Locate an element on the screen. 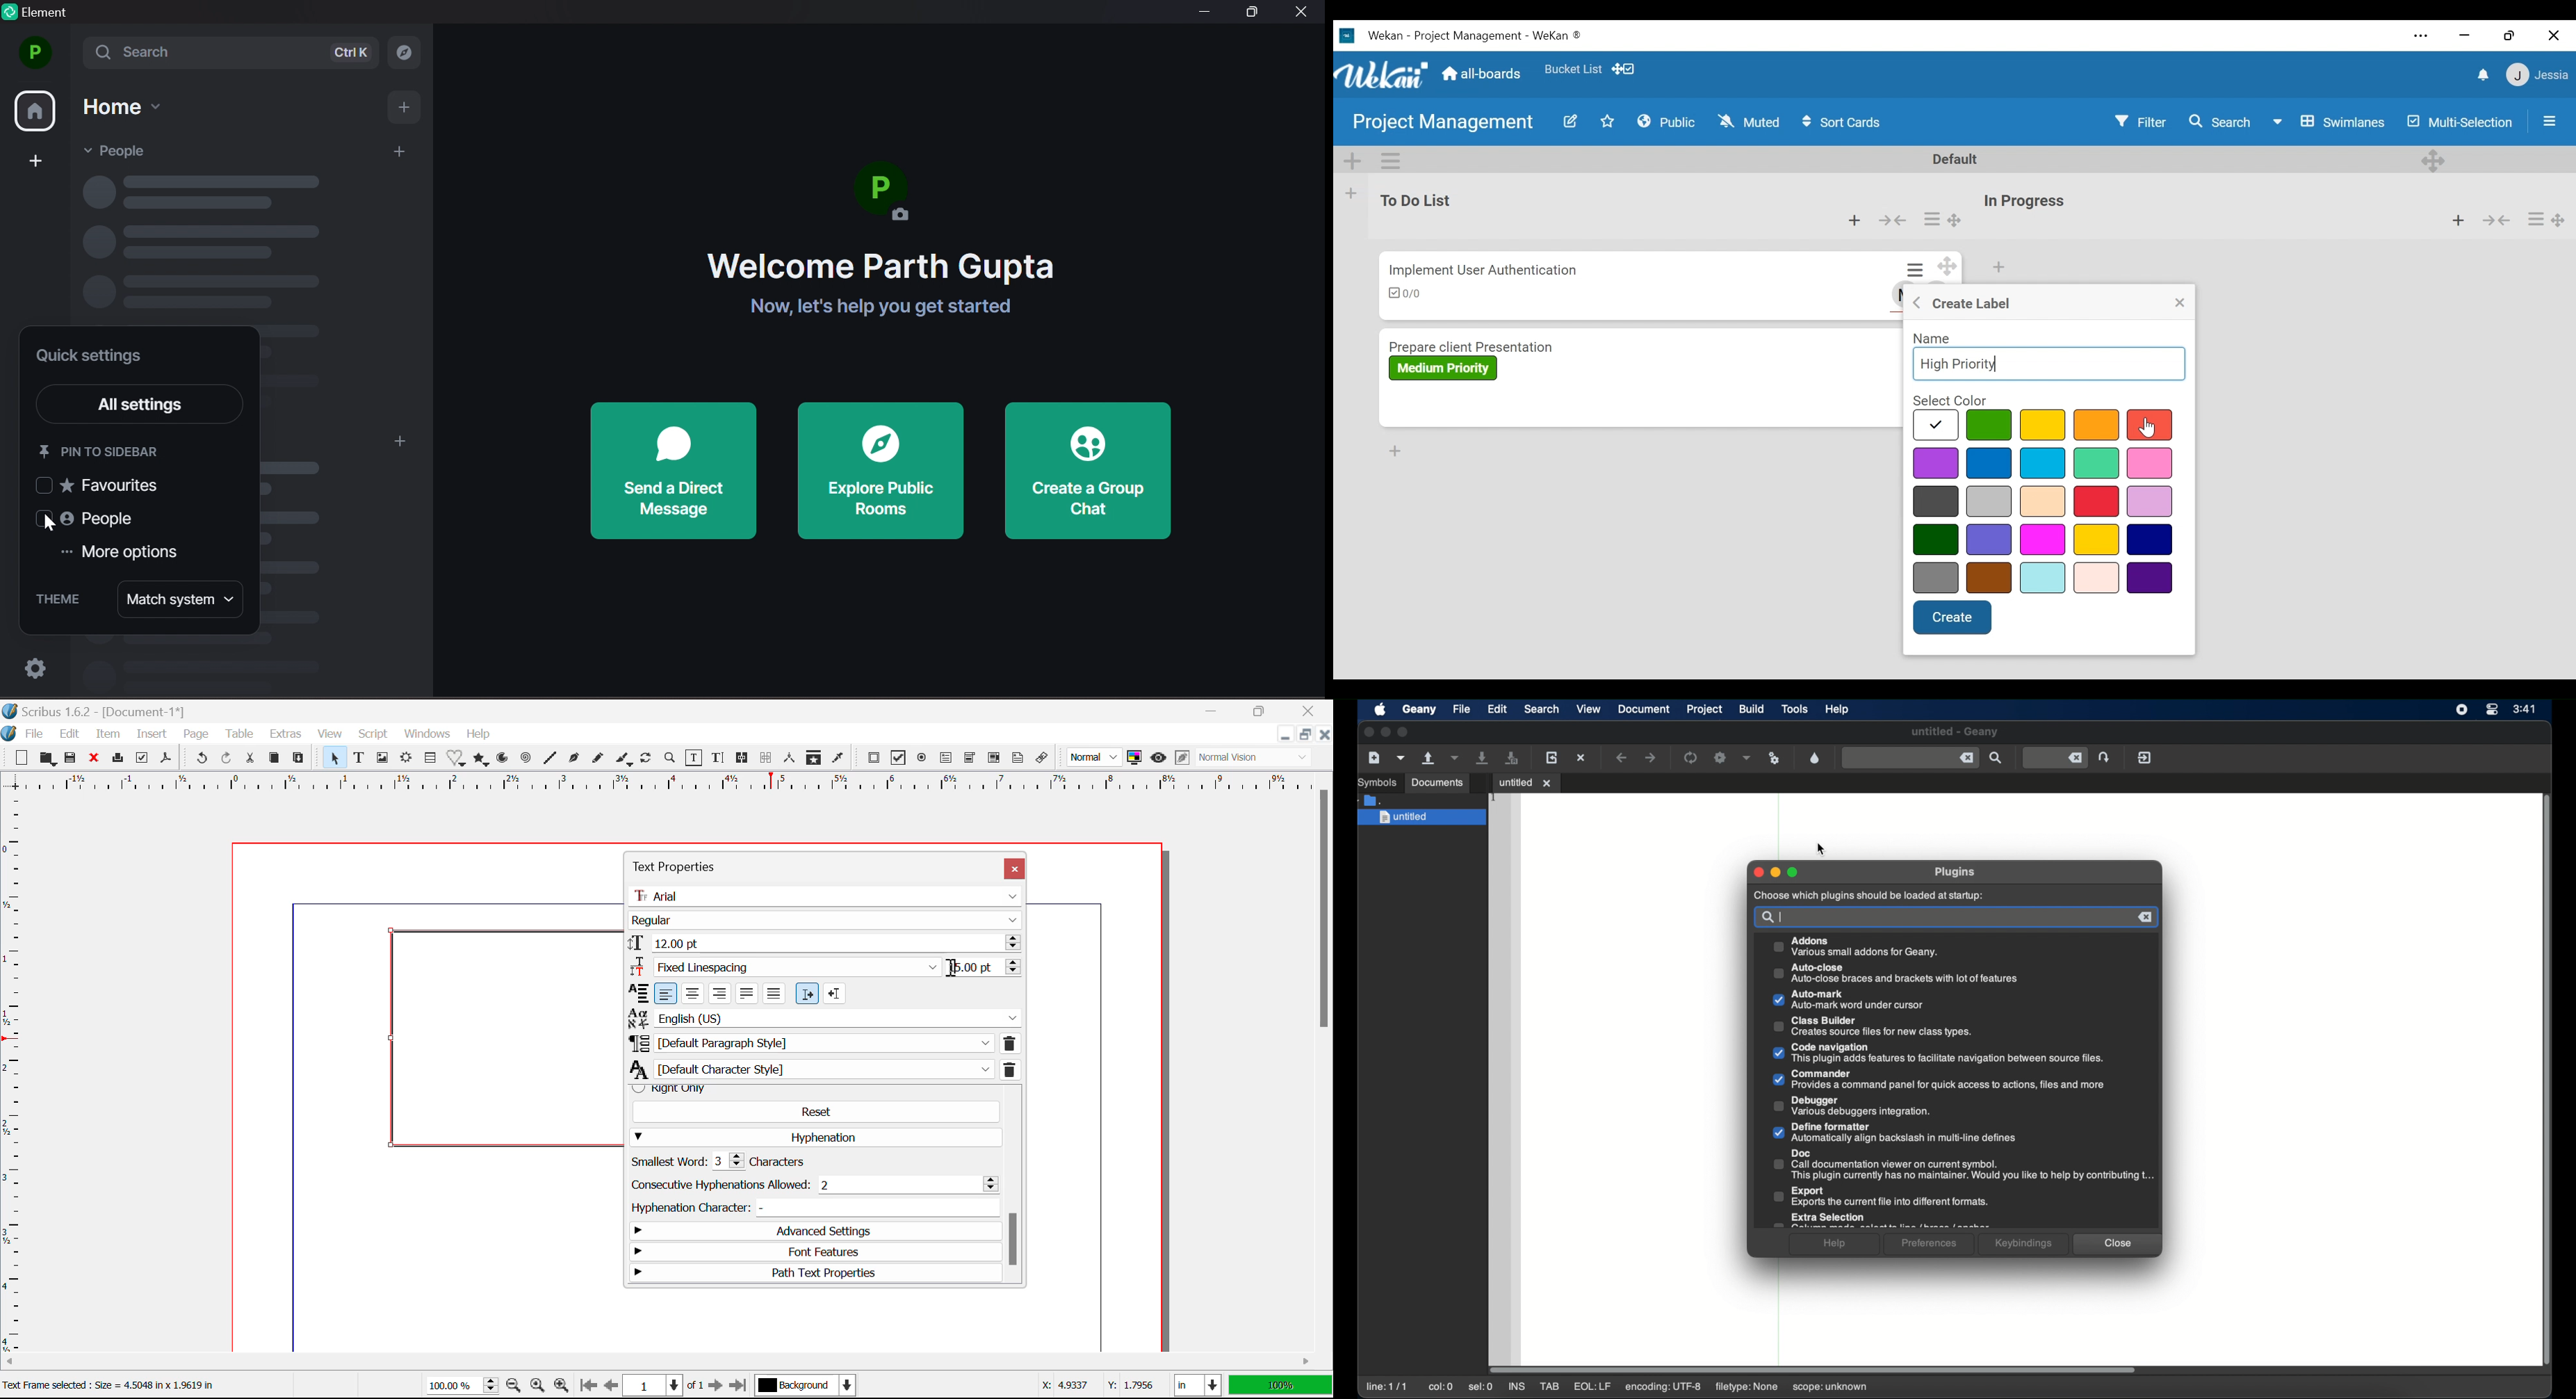  in is located at coordinates (1194, 1386).